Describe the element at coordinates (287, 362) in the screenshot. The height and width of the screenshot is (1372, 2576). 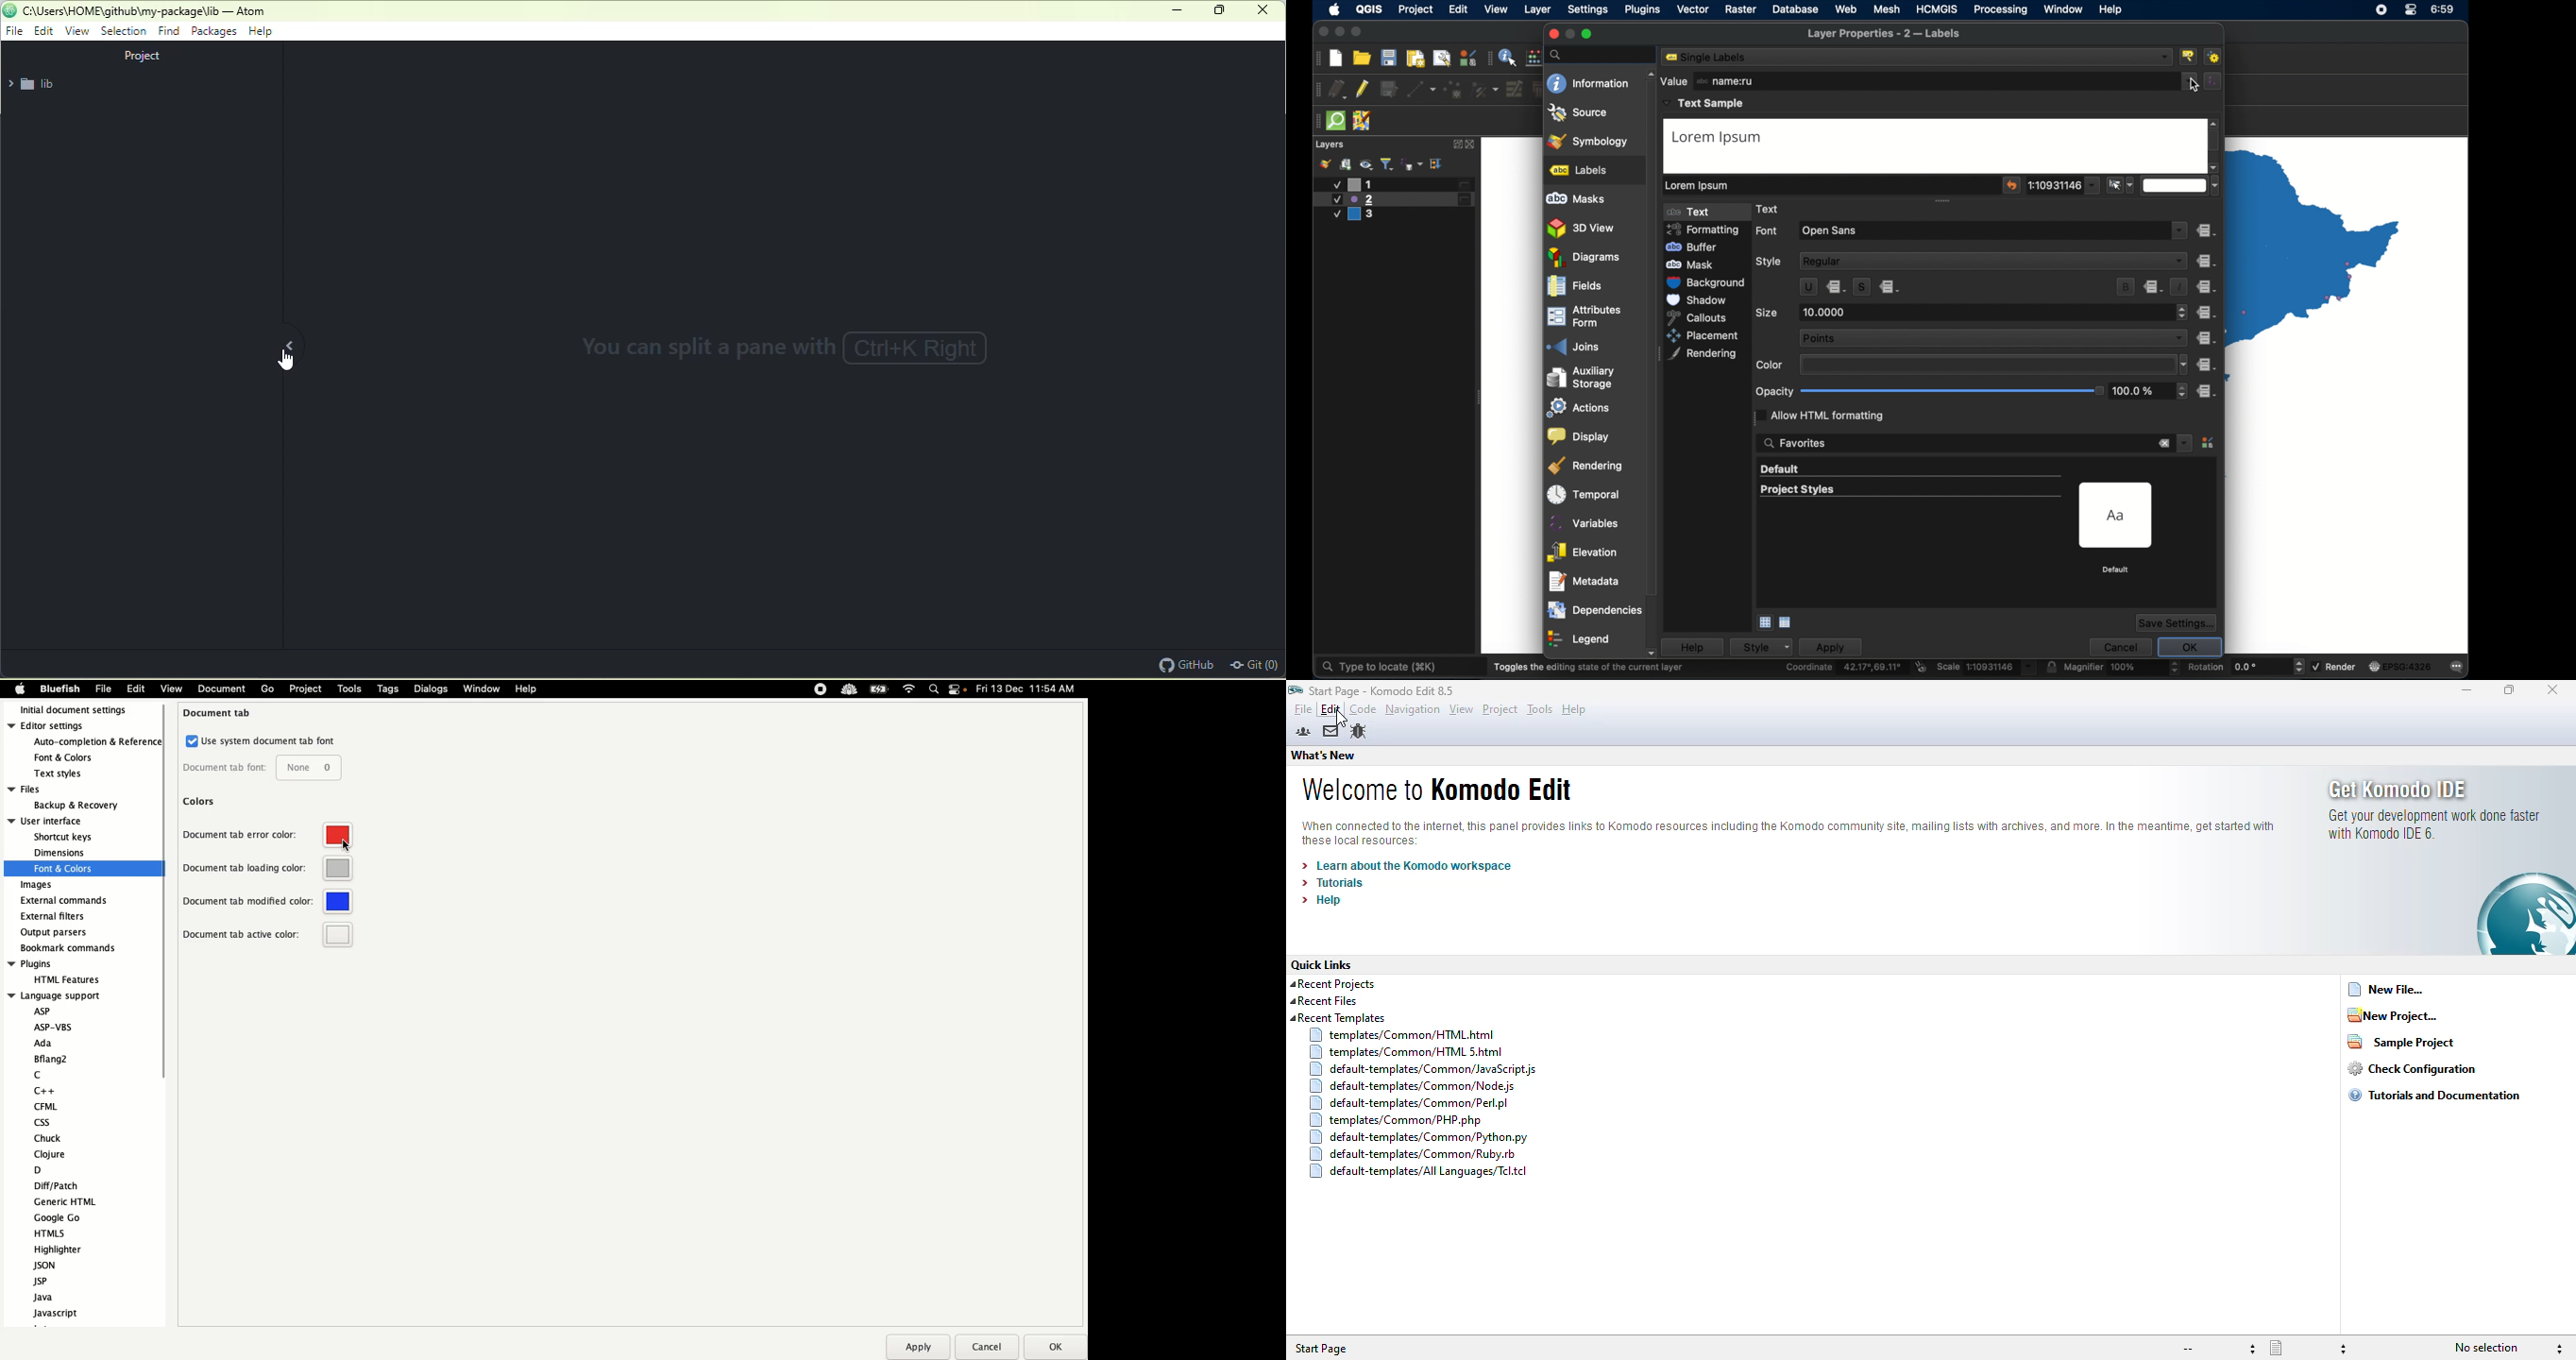
I see `cursor` at that location.